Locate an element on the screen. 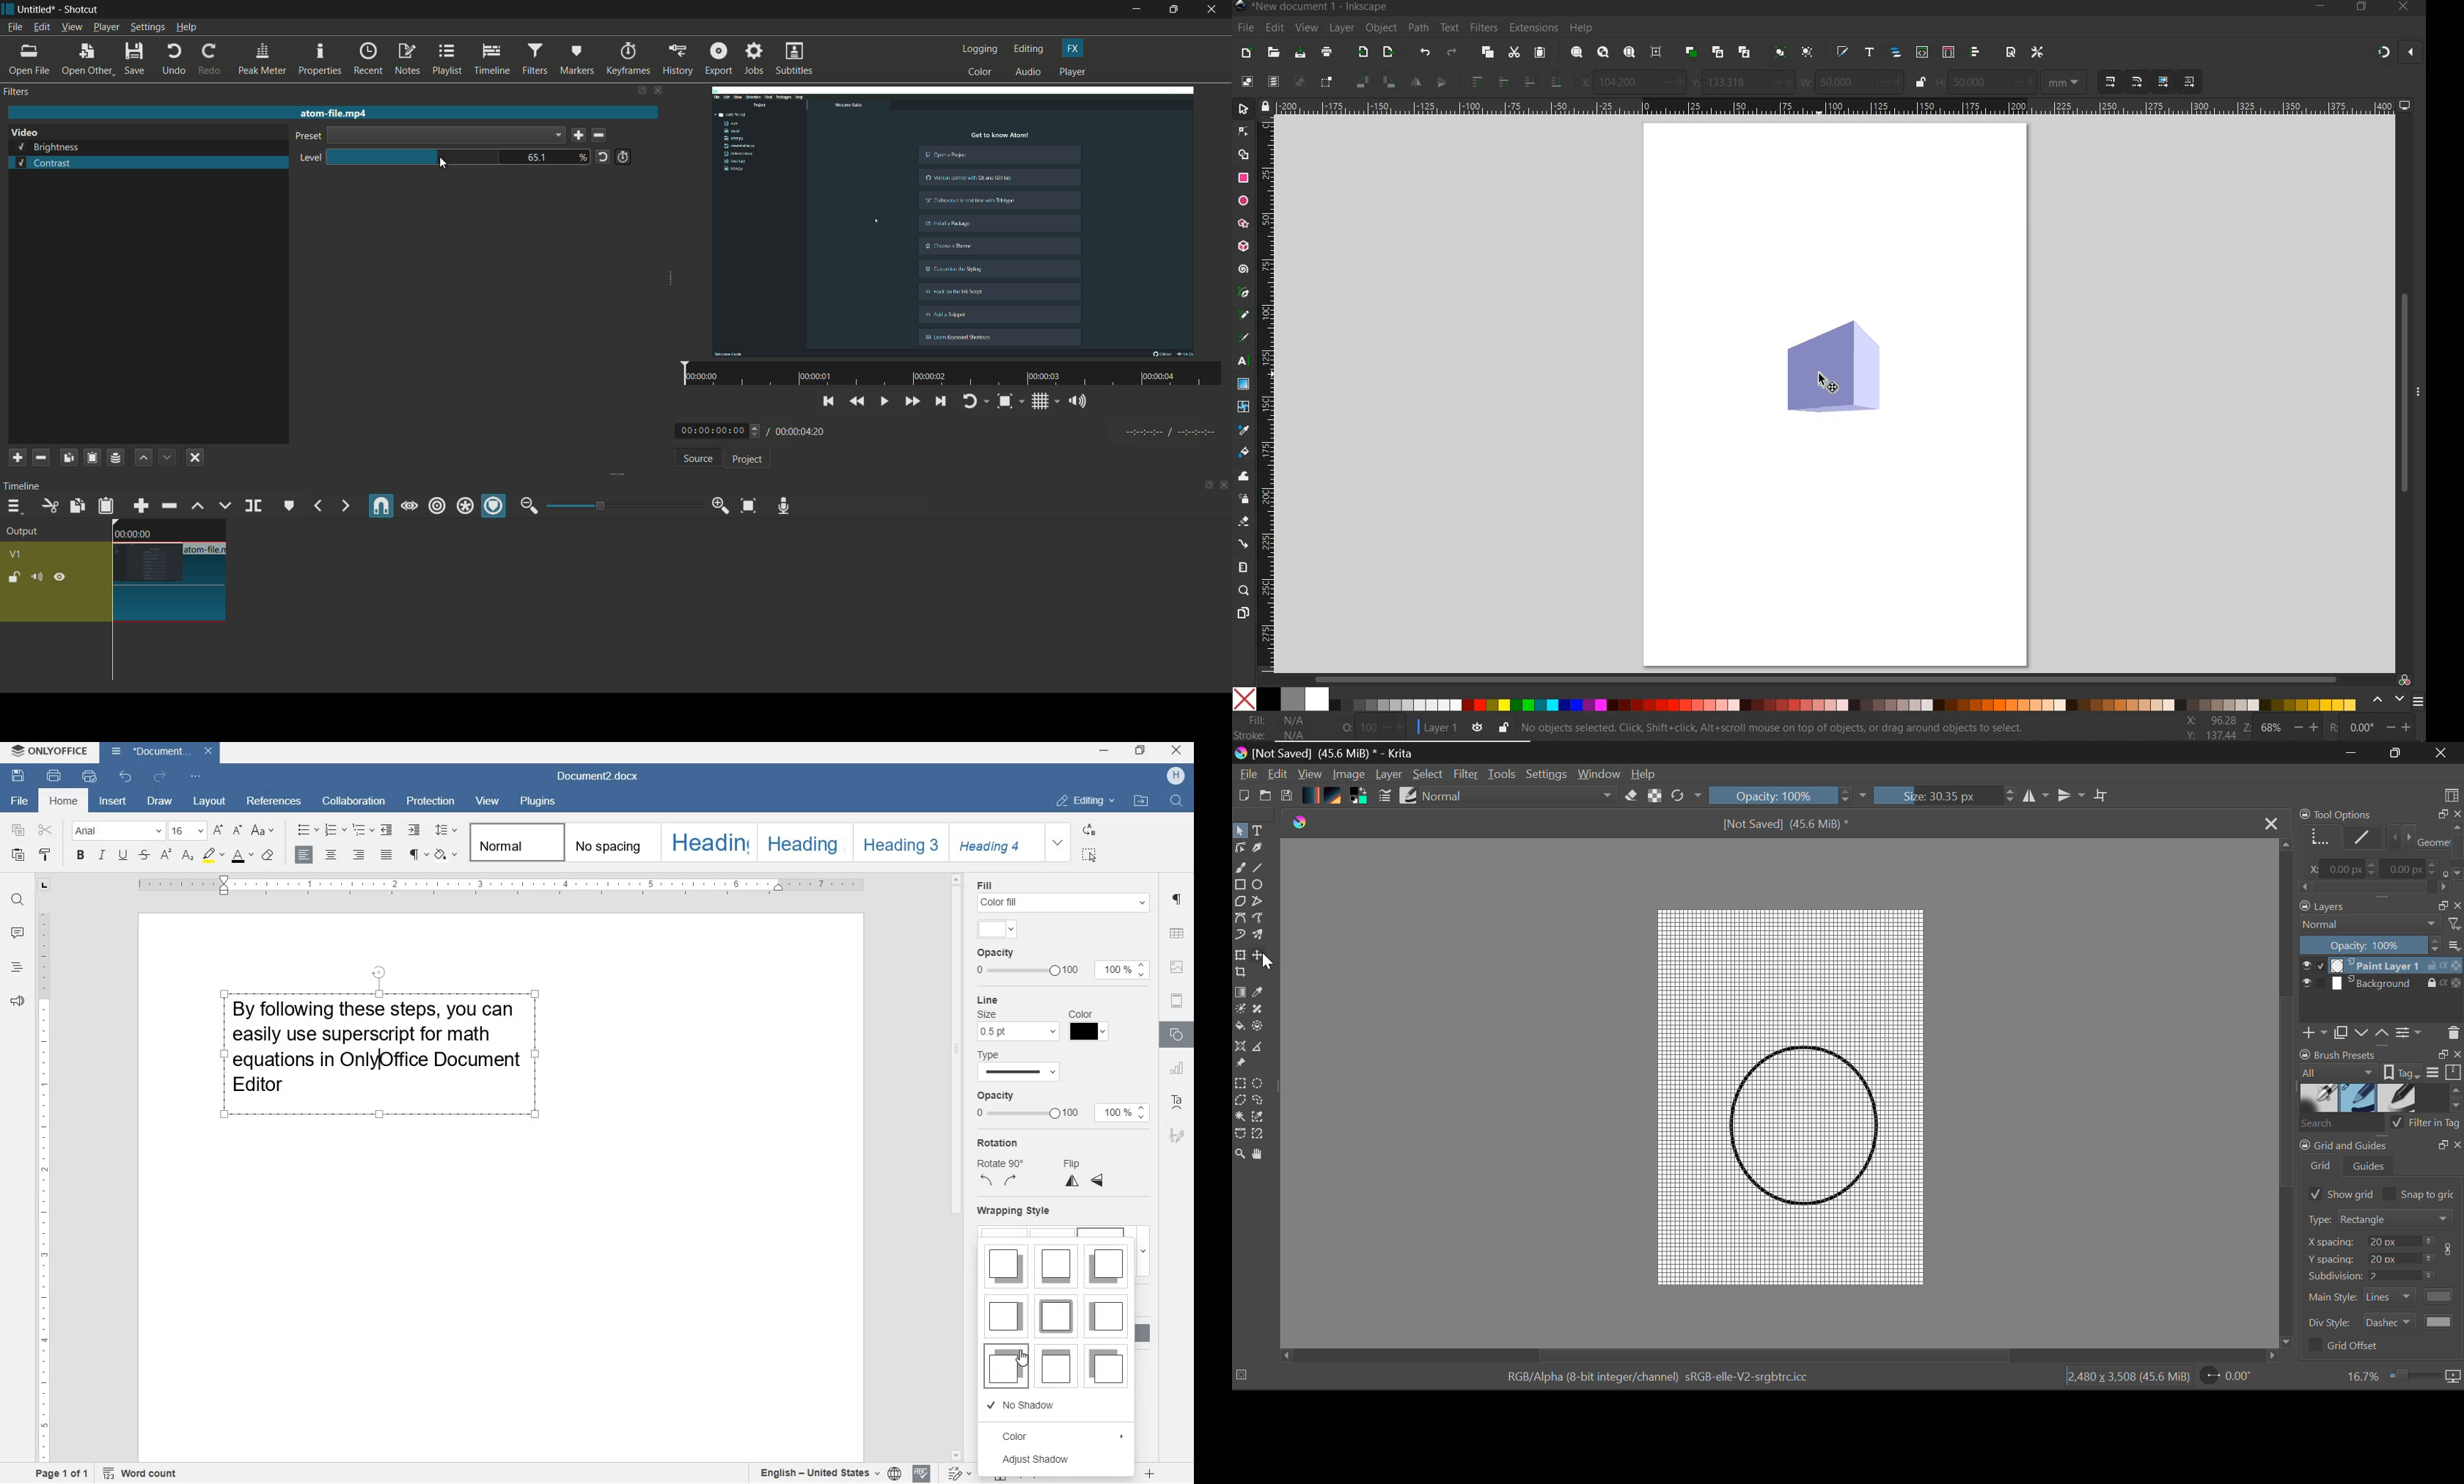  toggle grid system is located at coordinates (1047, 404).